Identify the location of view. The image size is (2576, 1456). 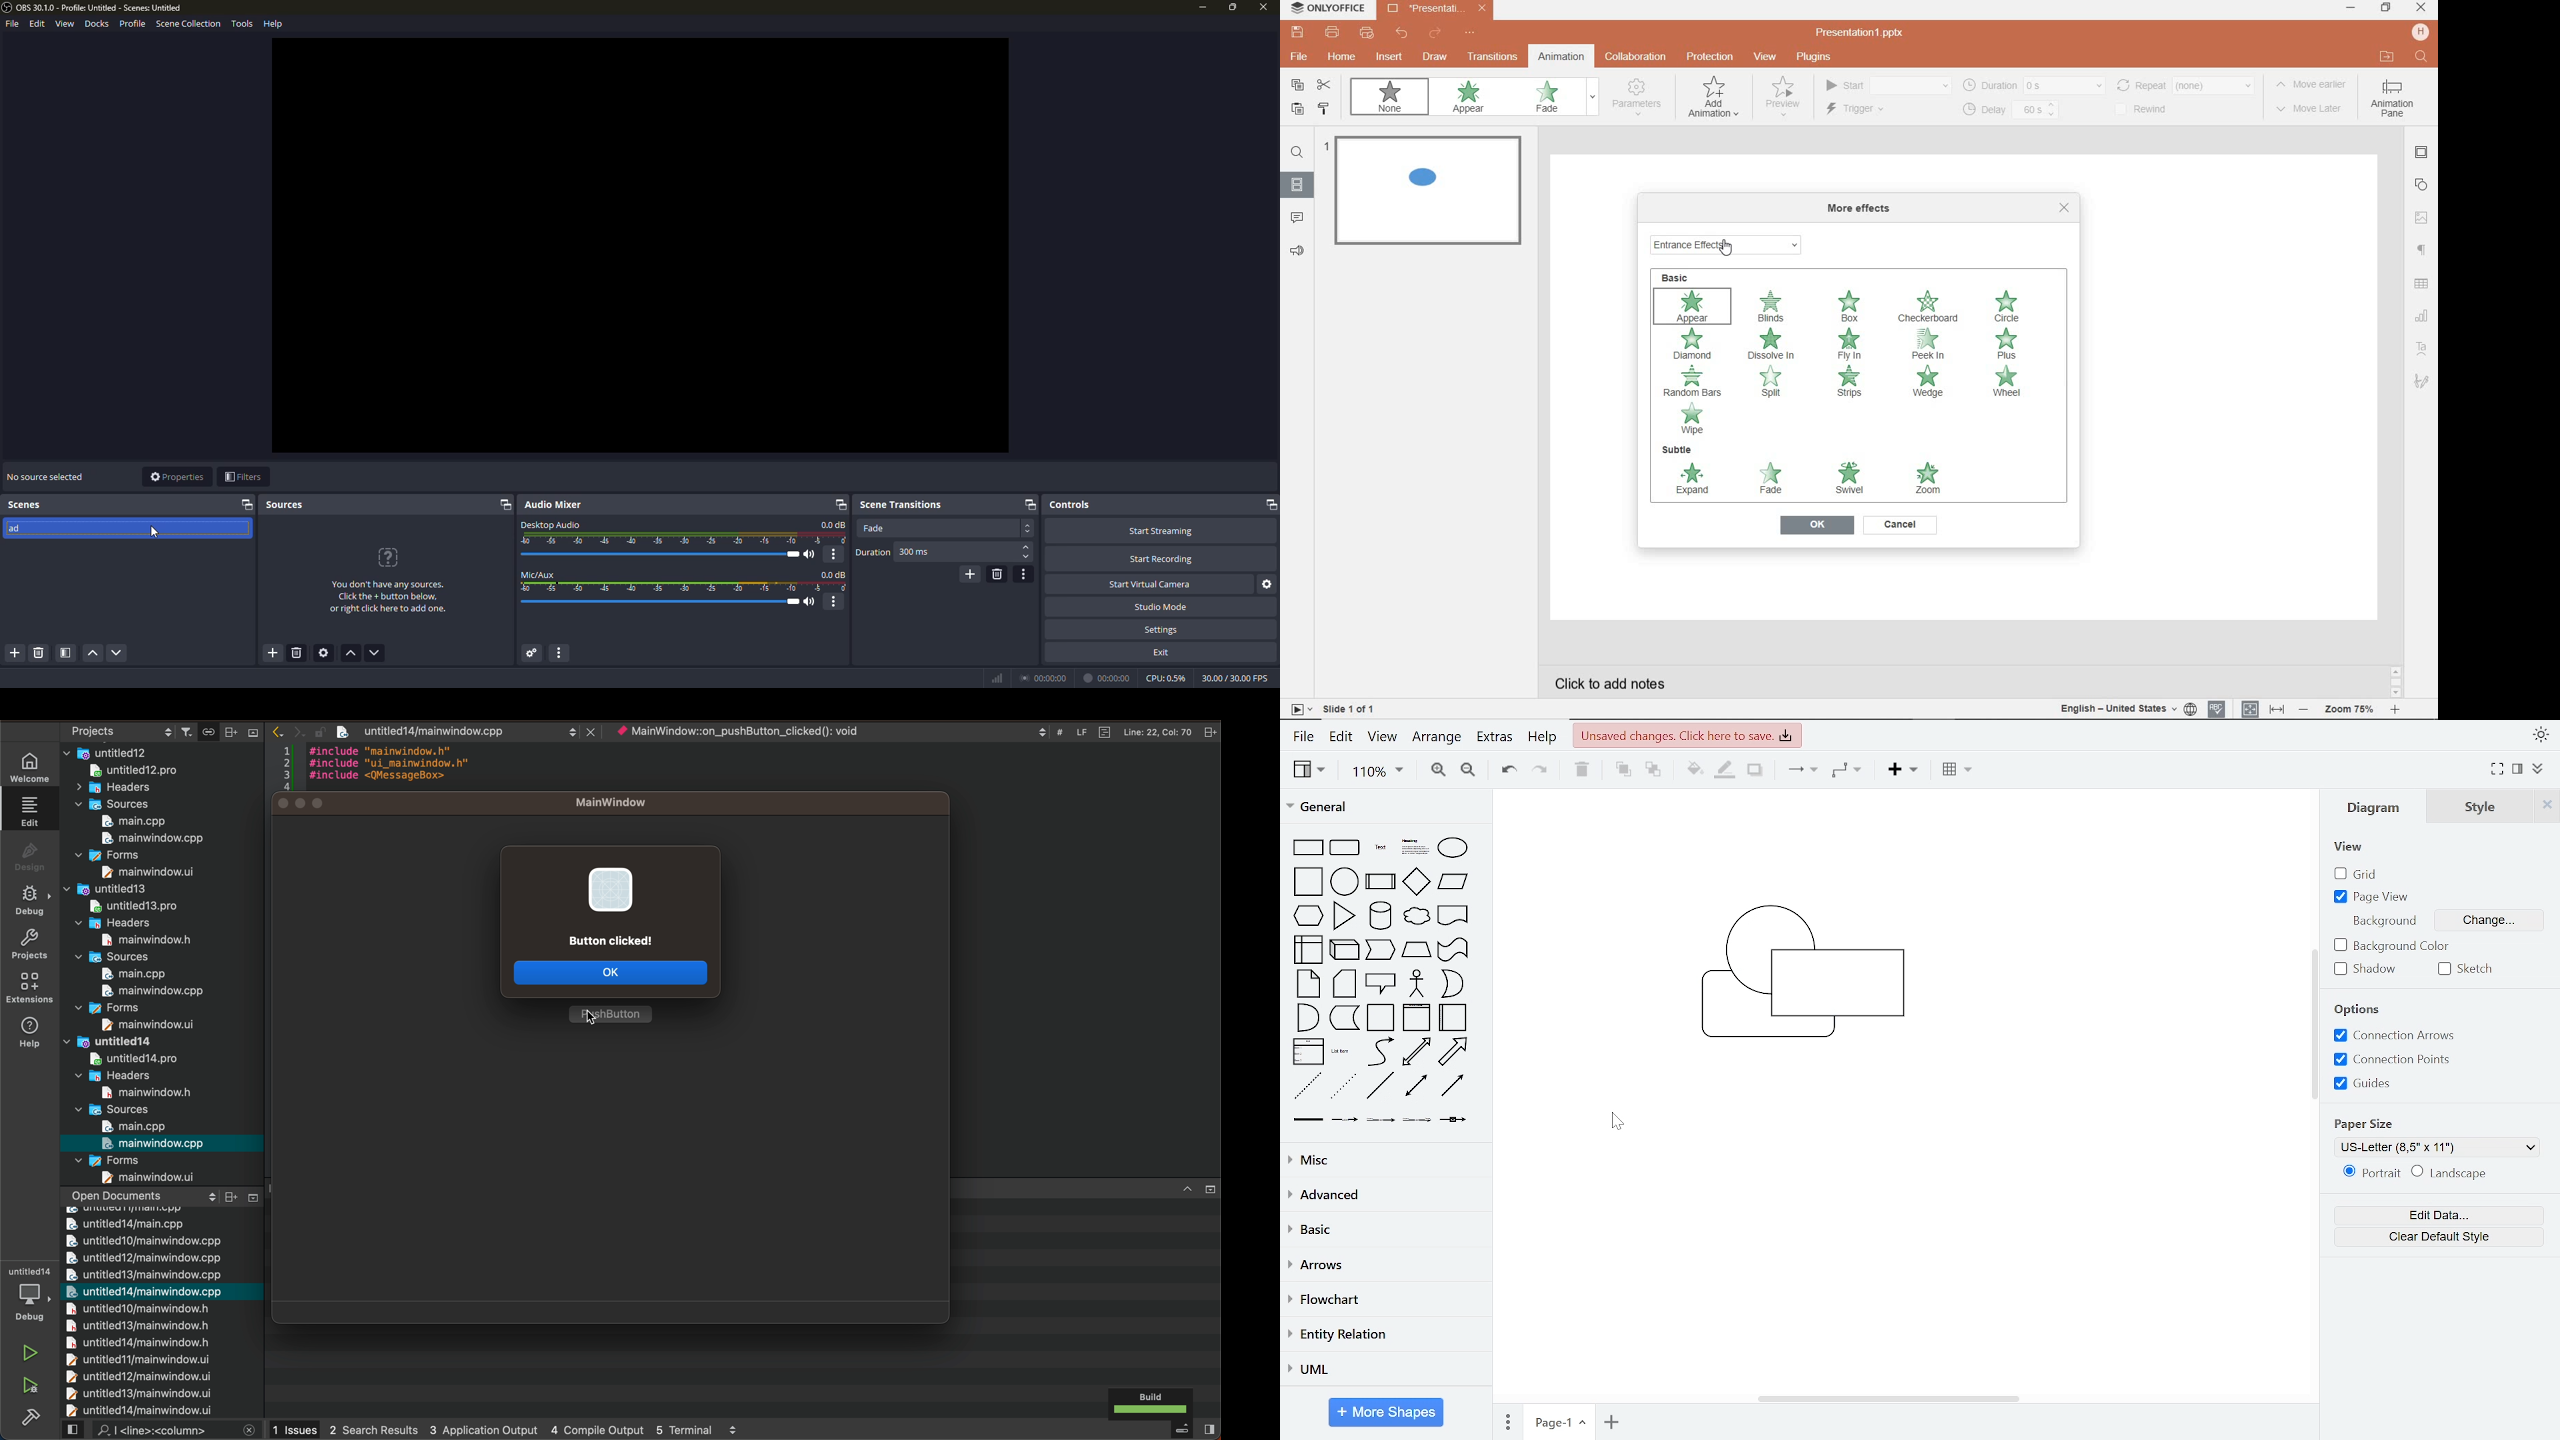
(64, 24).